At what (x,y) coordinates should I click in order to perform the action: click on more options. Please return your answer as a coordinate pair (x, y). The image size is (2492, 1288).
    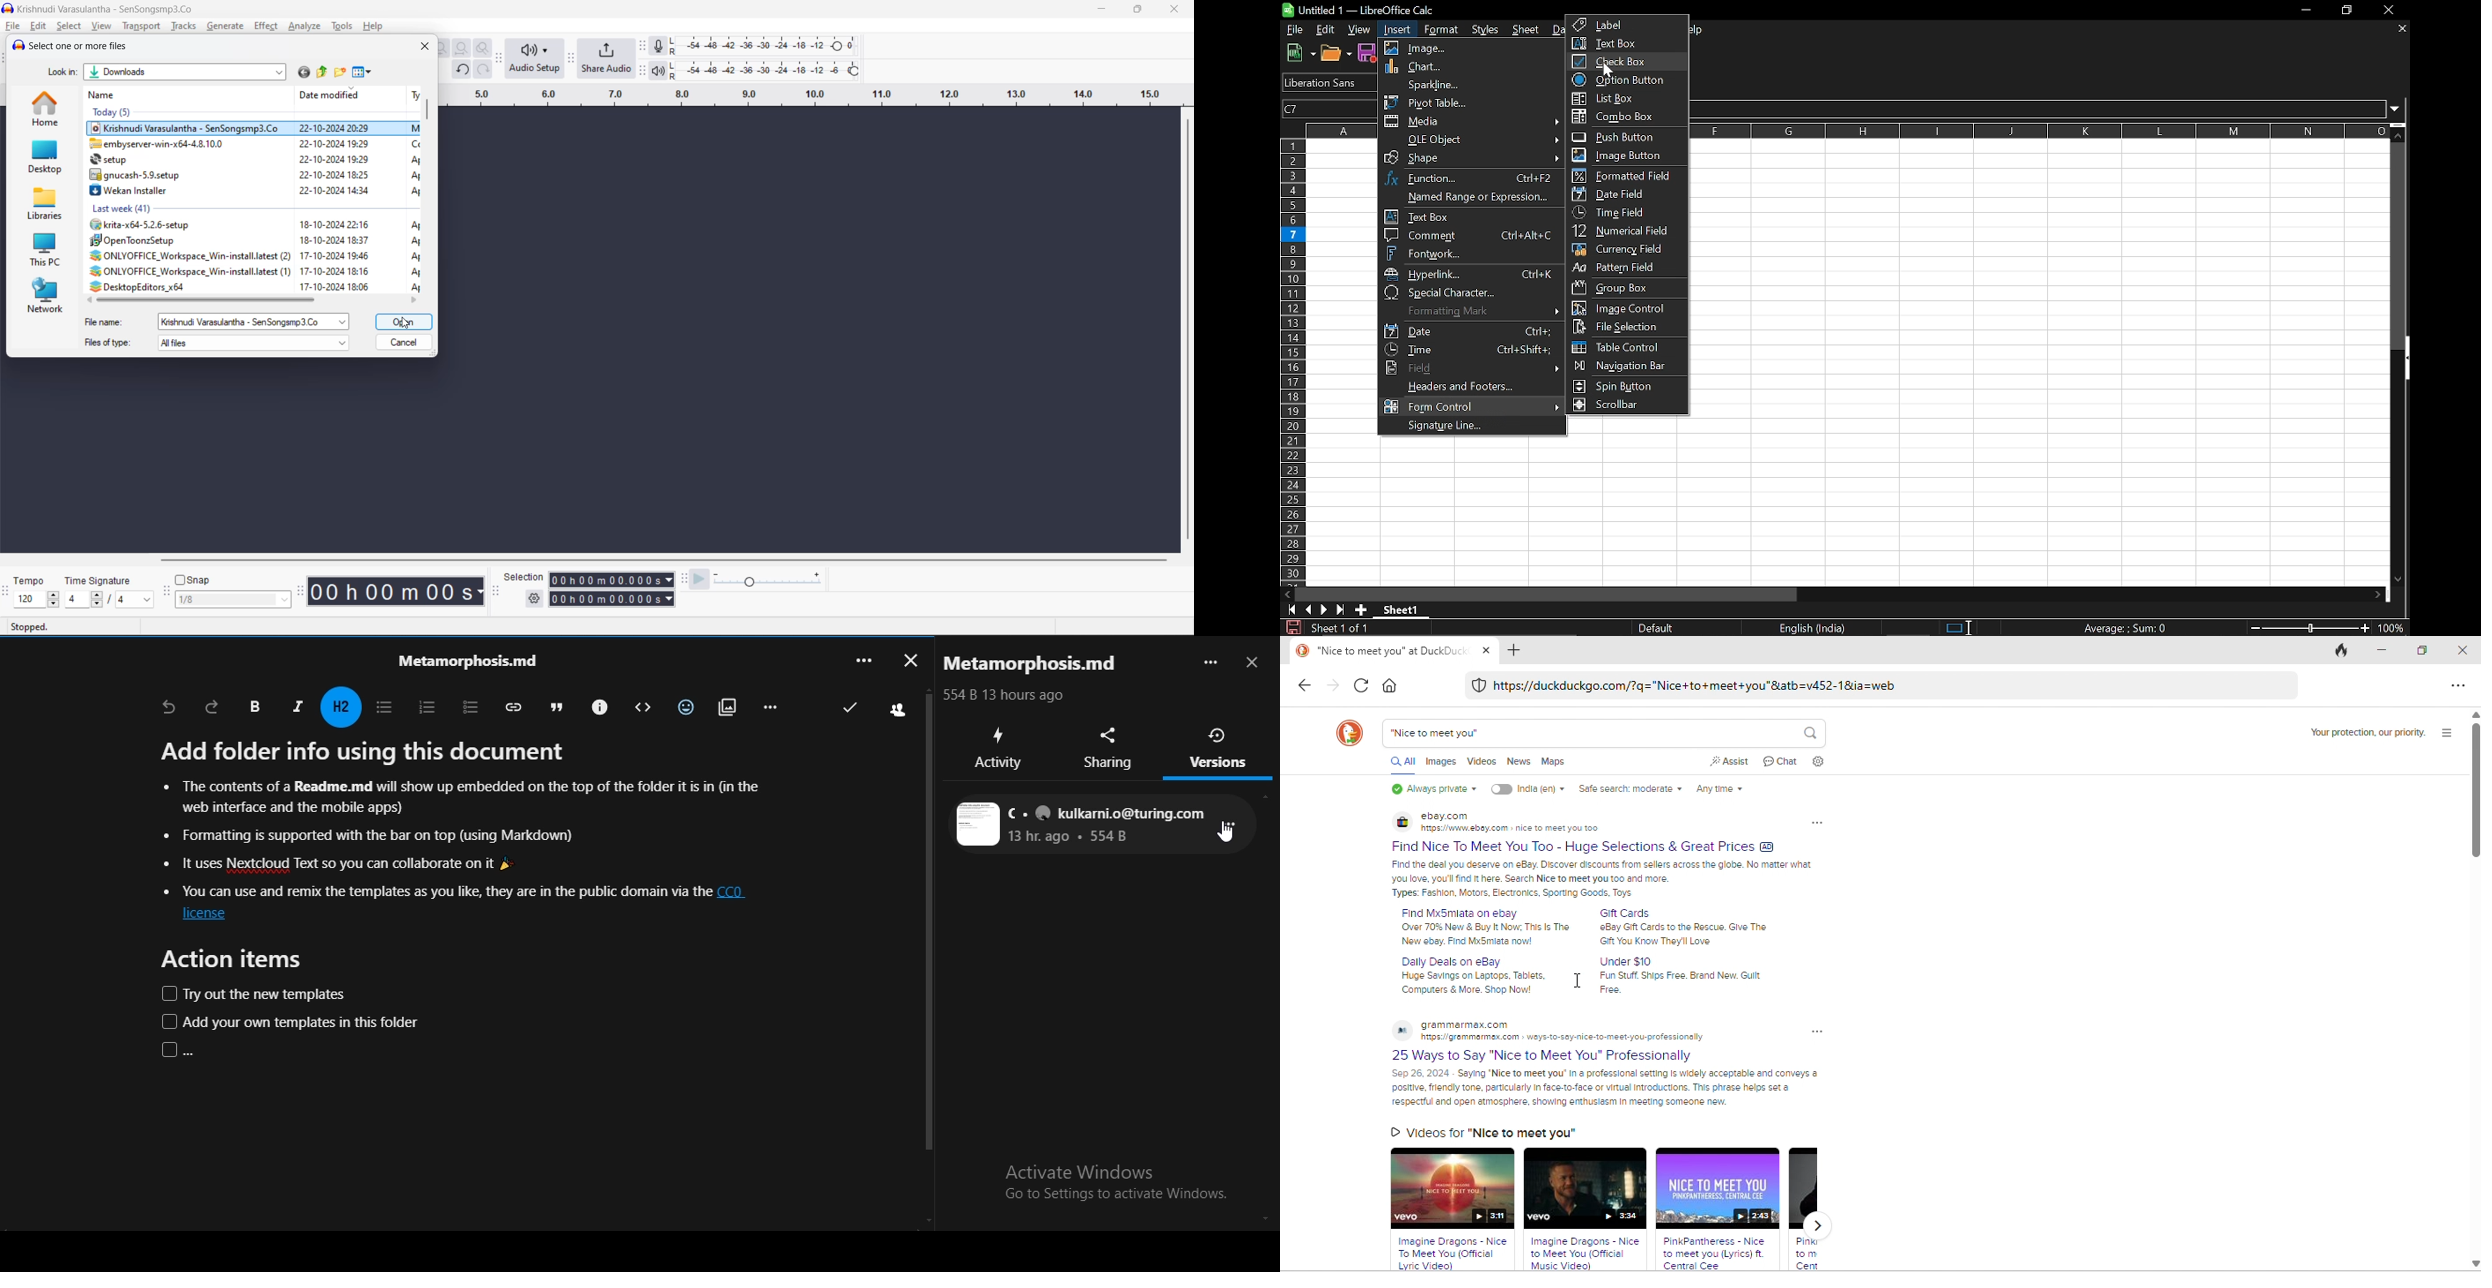
    Looking at the image, I should click on (1233, 831).